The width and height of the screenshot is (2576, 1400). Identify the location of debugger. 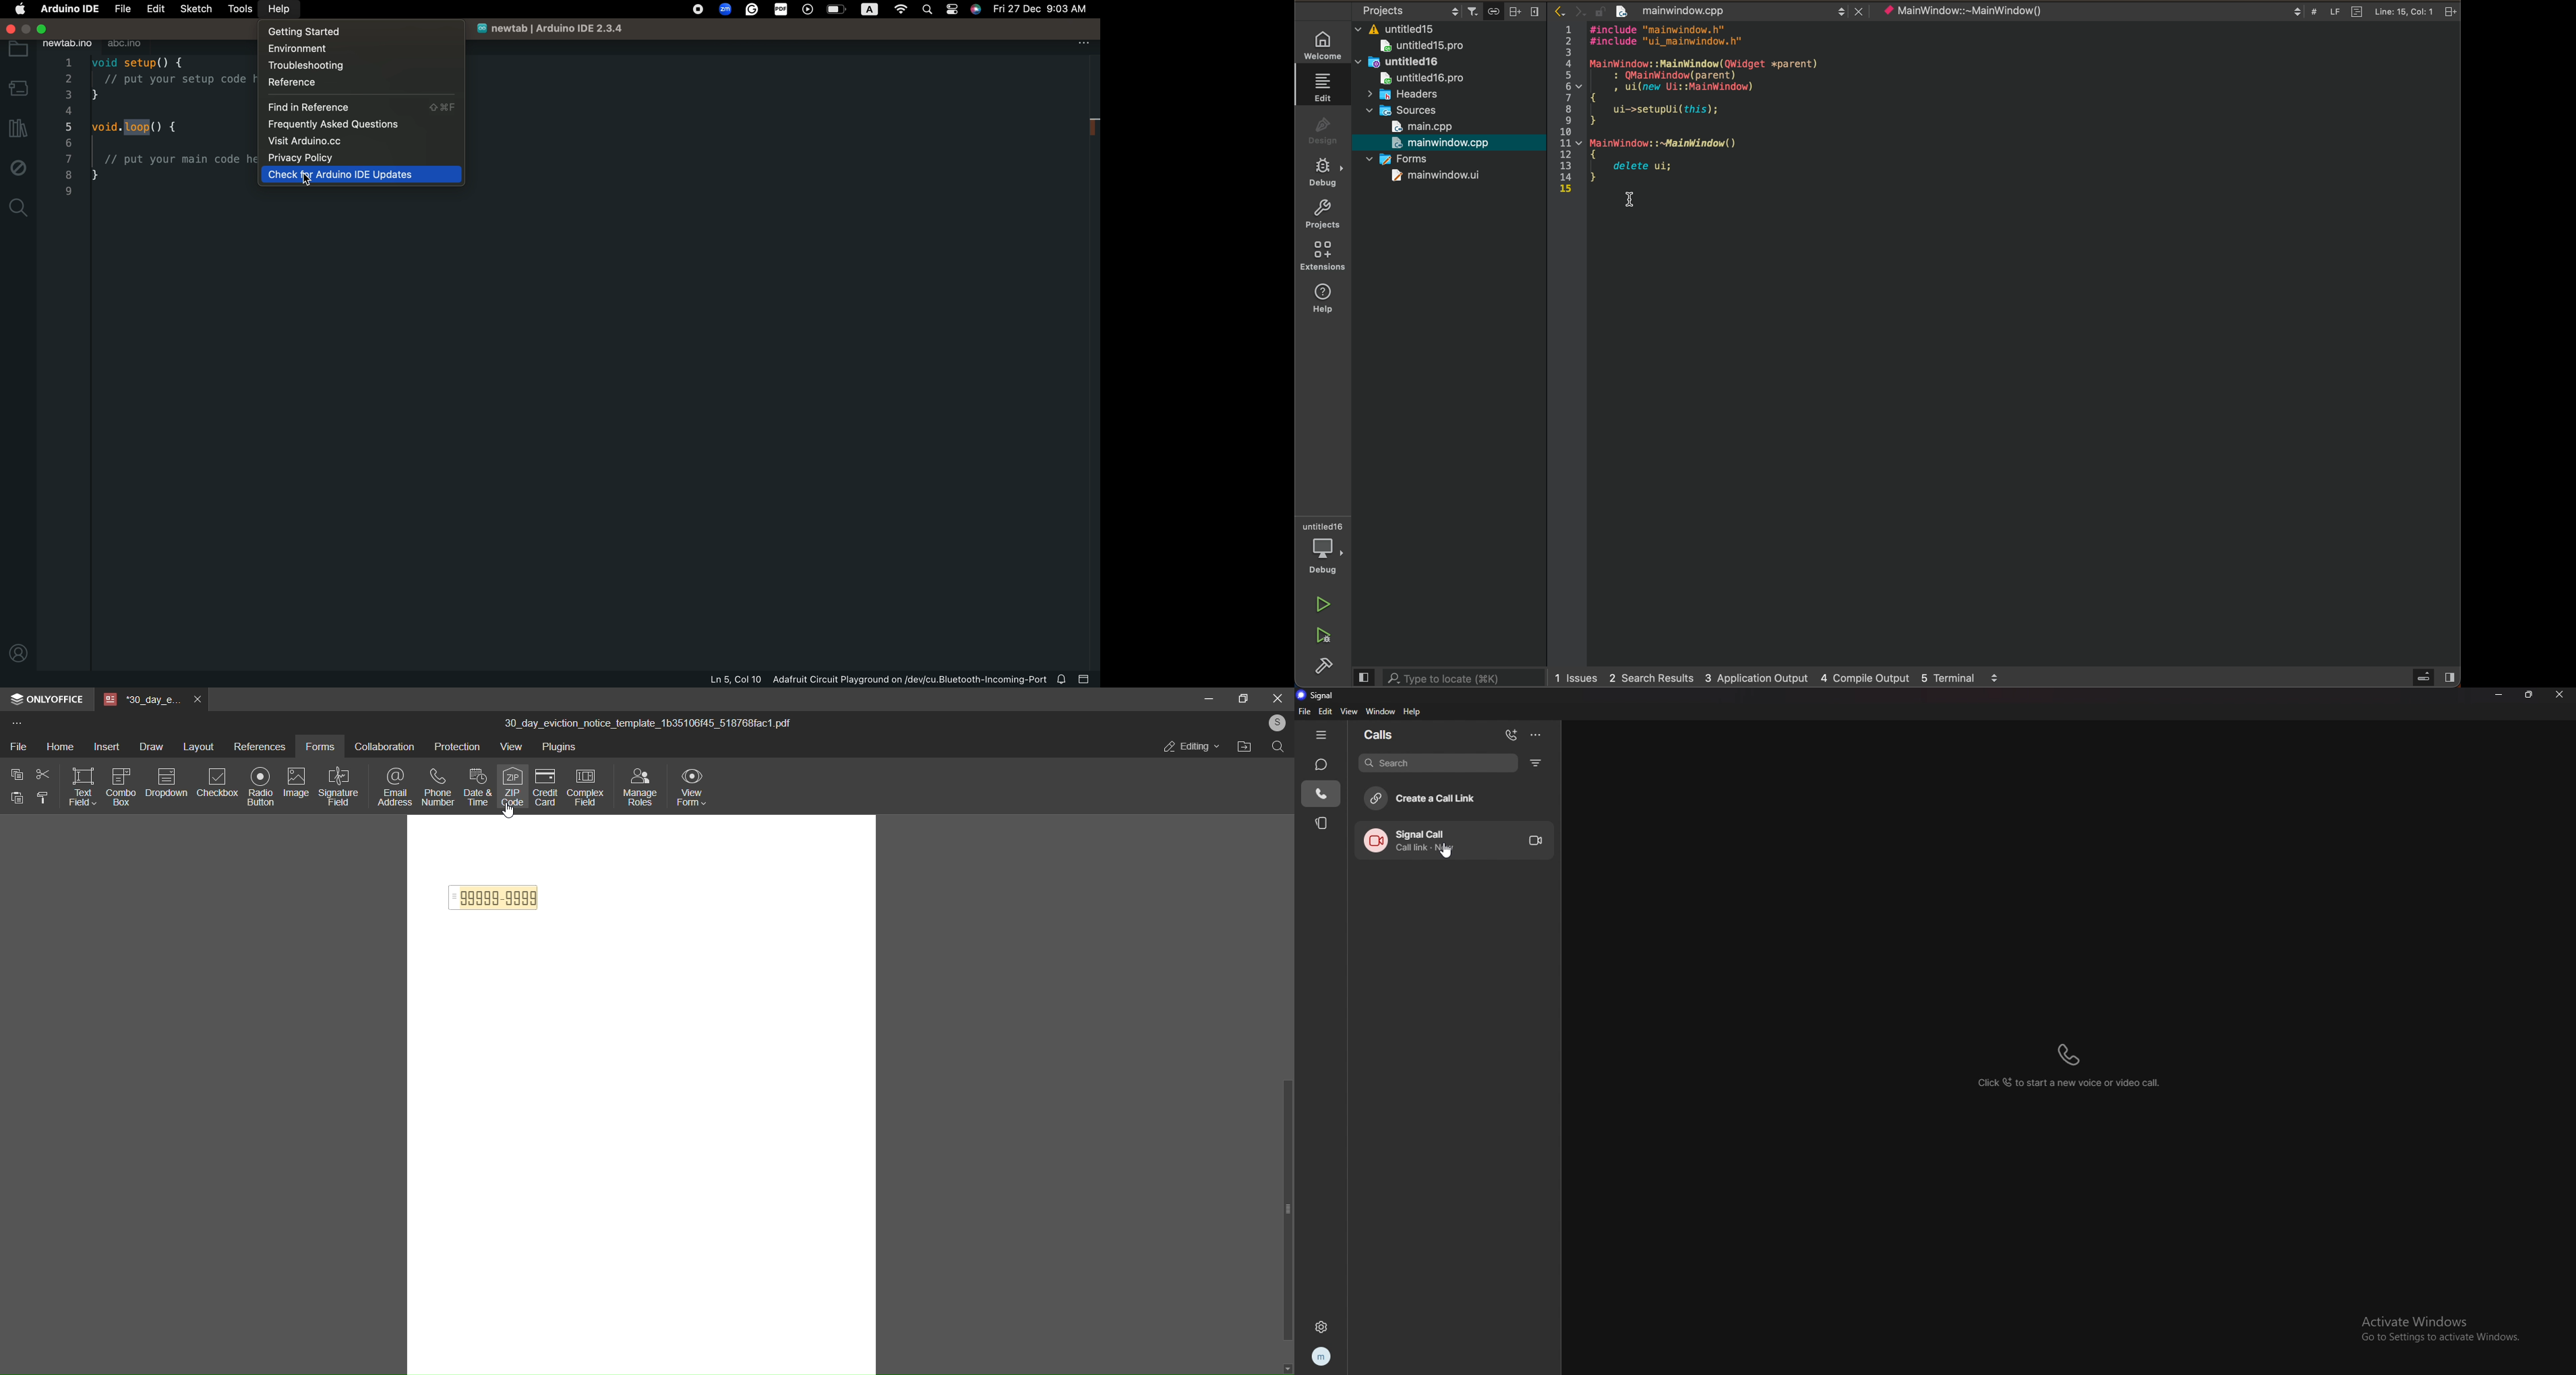
(1324, 548).